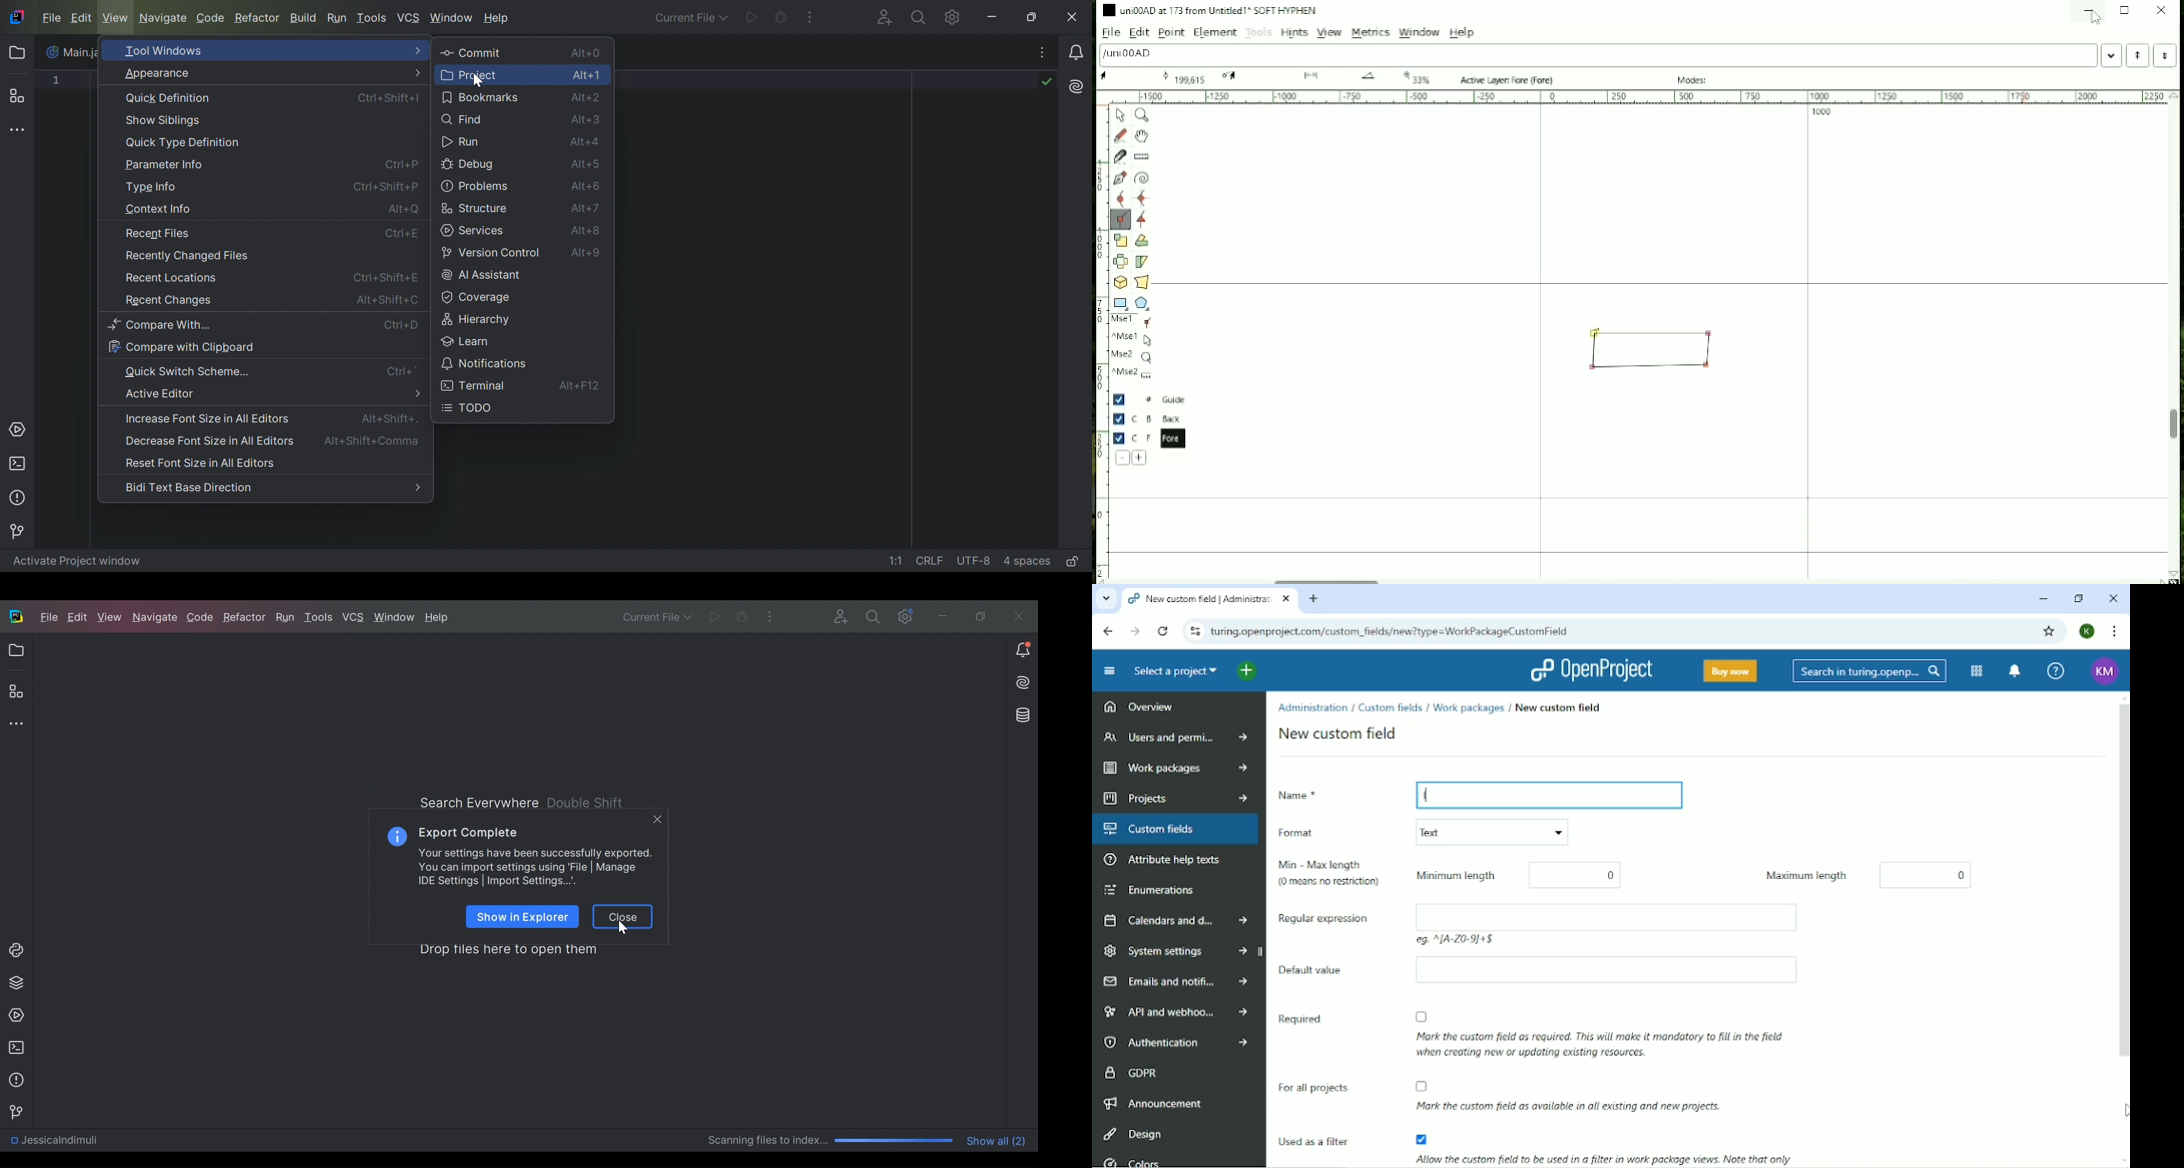 The image size is (2184, 1176). What do you see at coordinates (478, 81) in the screenshot?
I see `Cursor` at bounding box center [478, 81].